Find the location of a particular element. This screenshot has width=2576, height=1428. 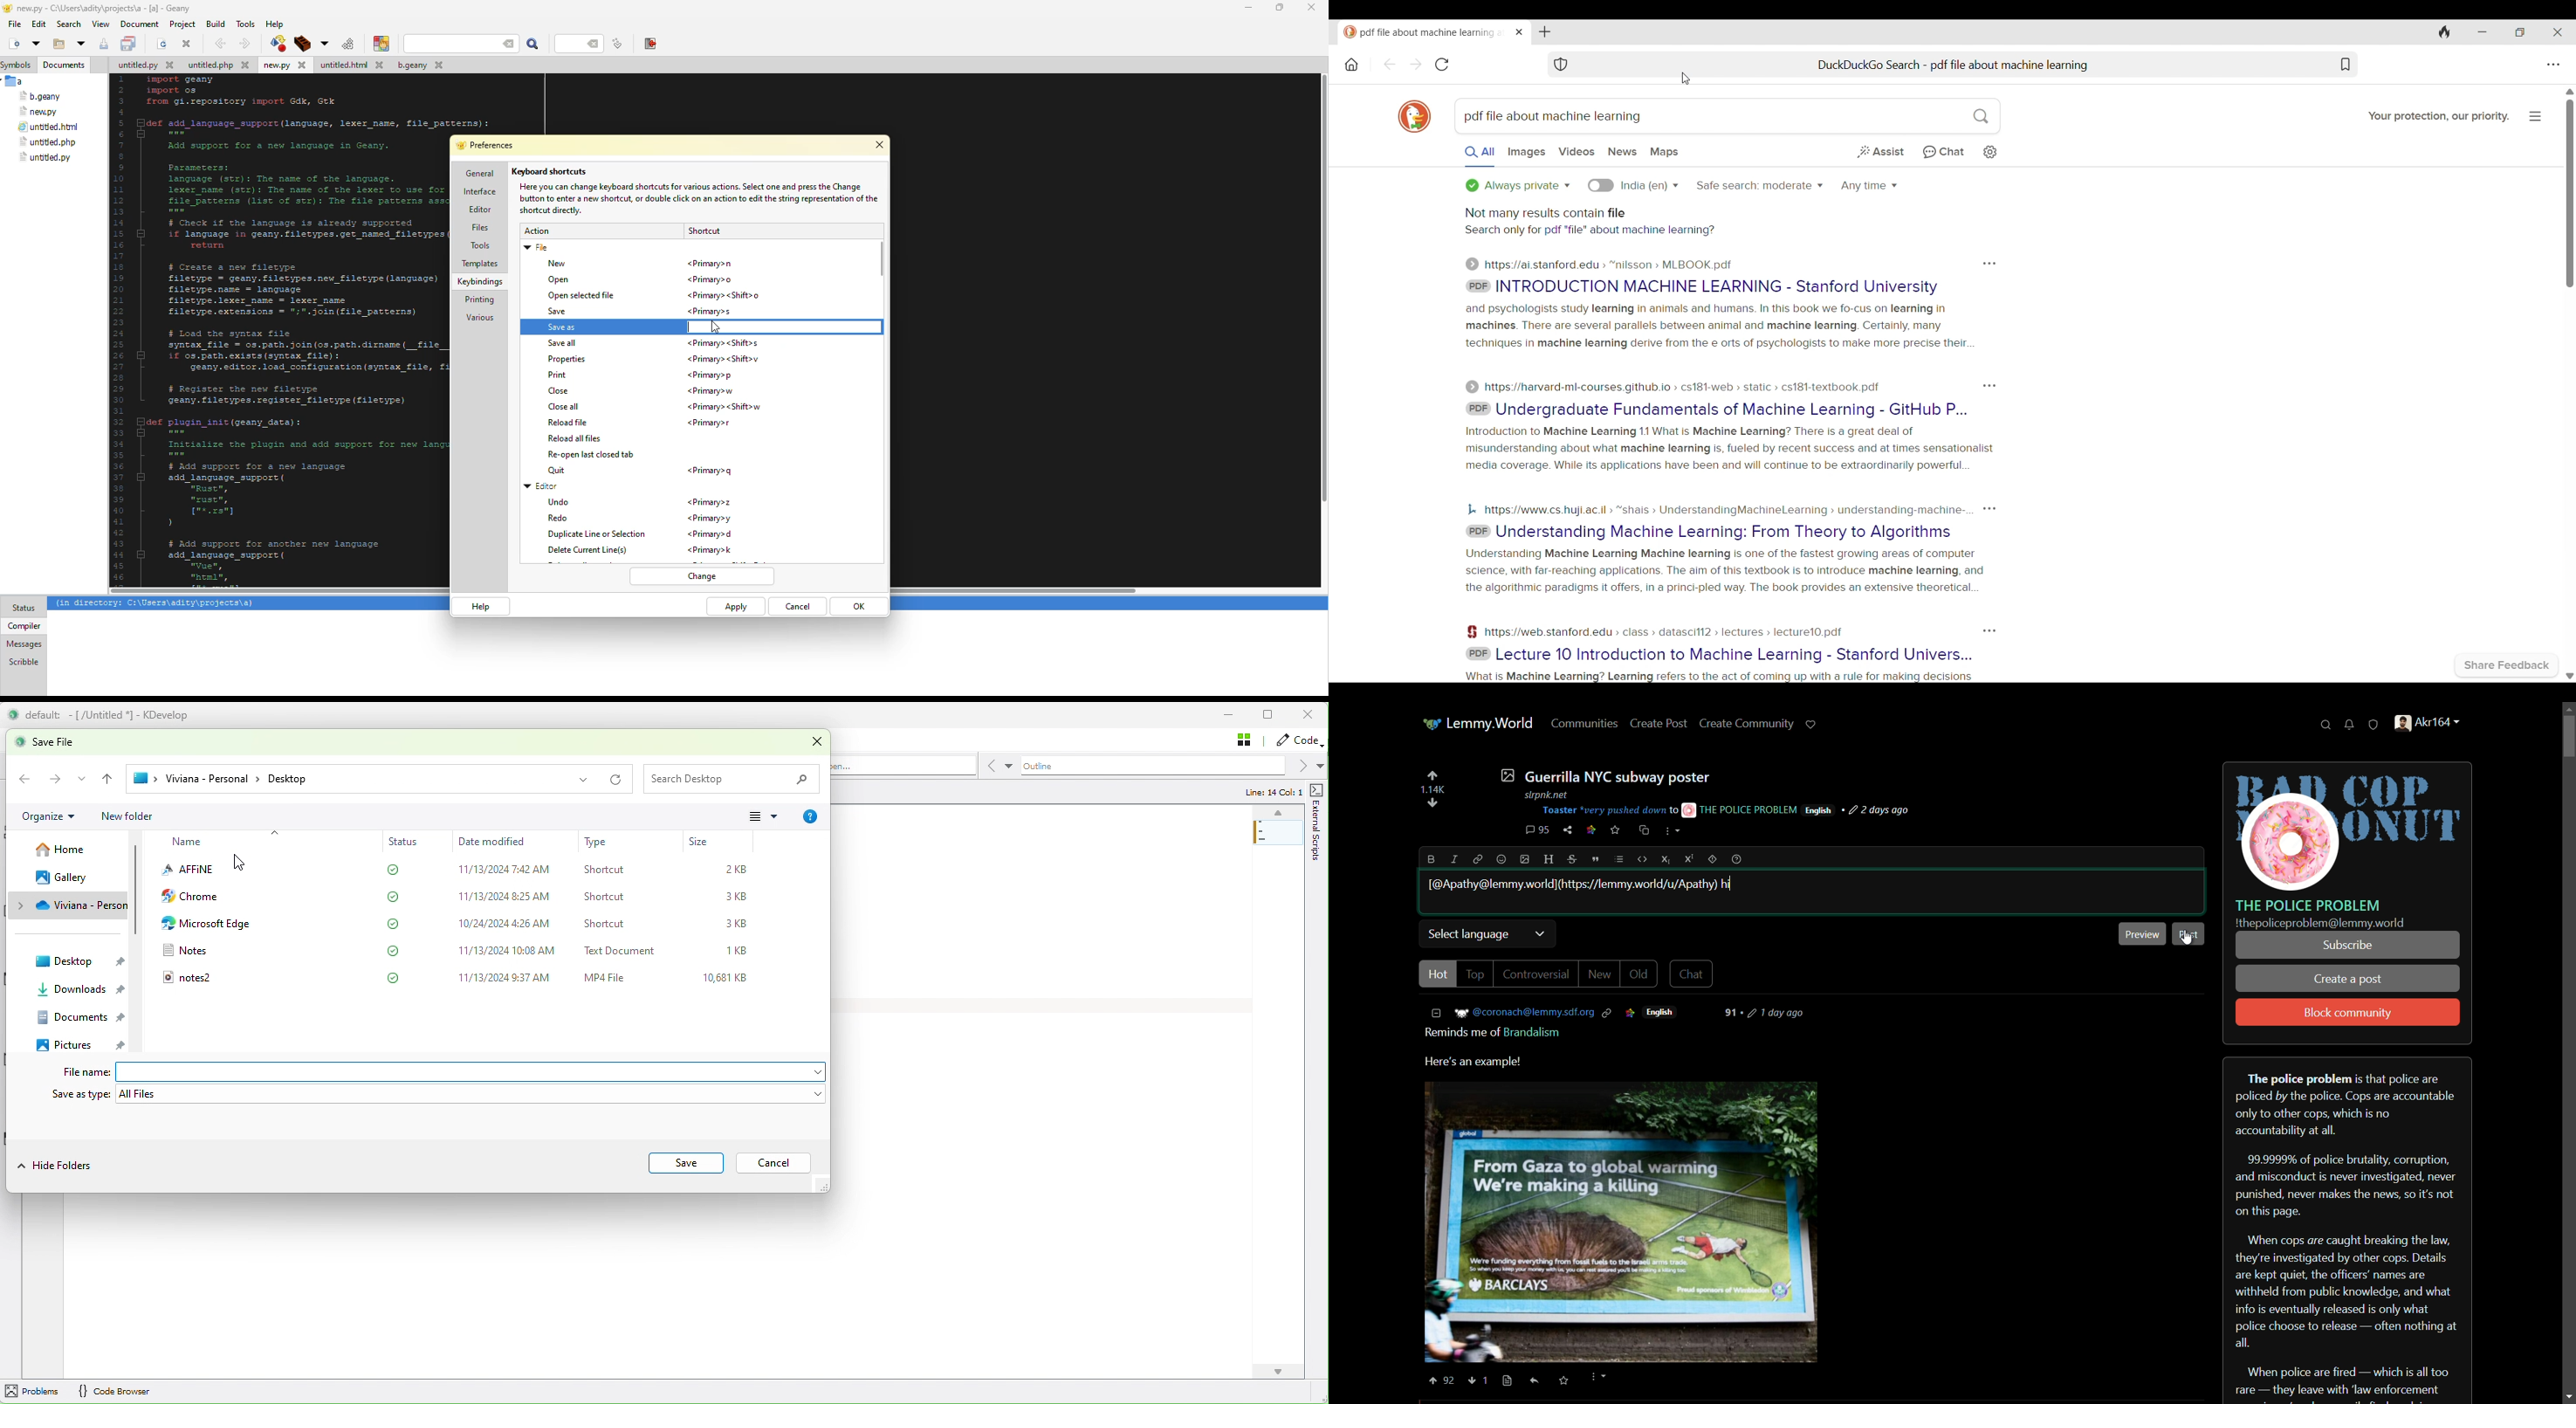

help is located at coordinates (275, 24).